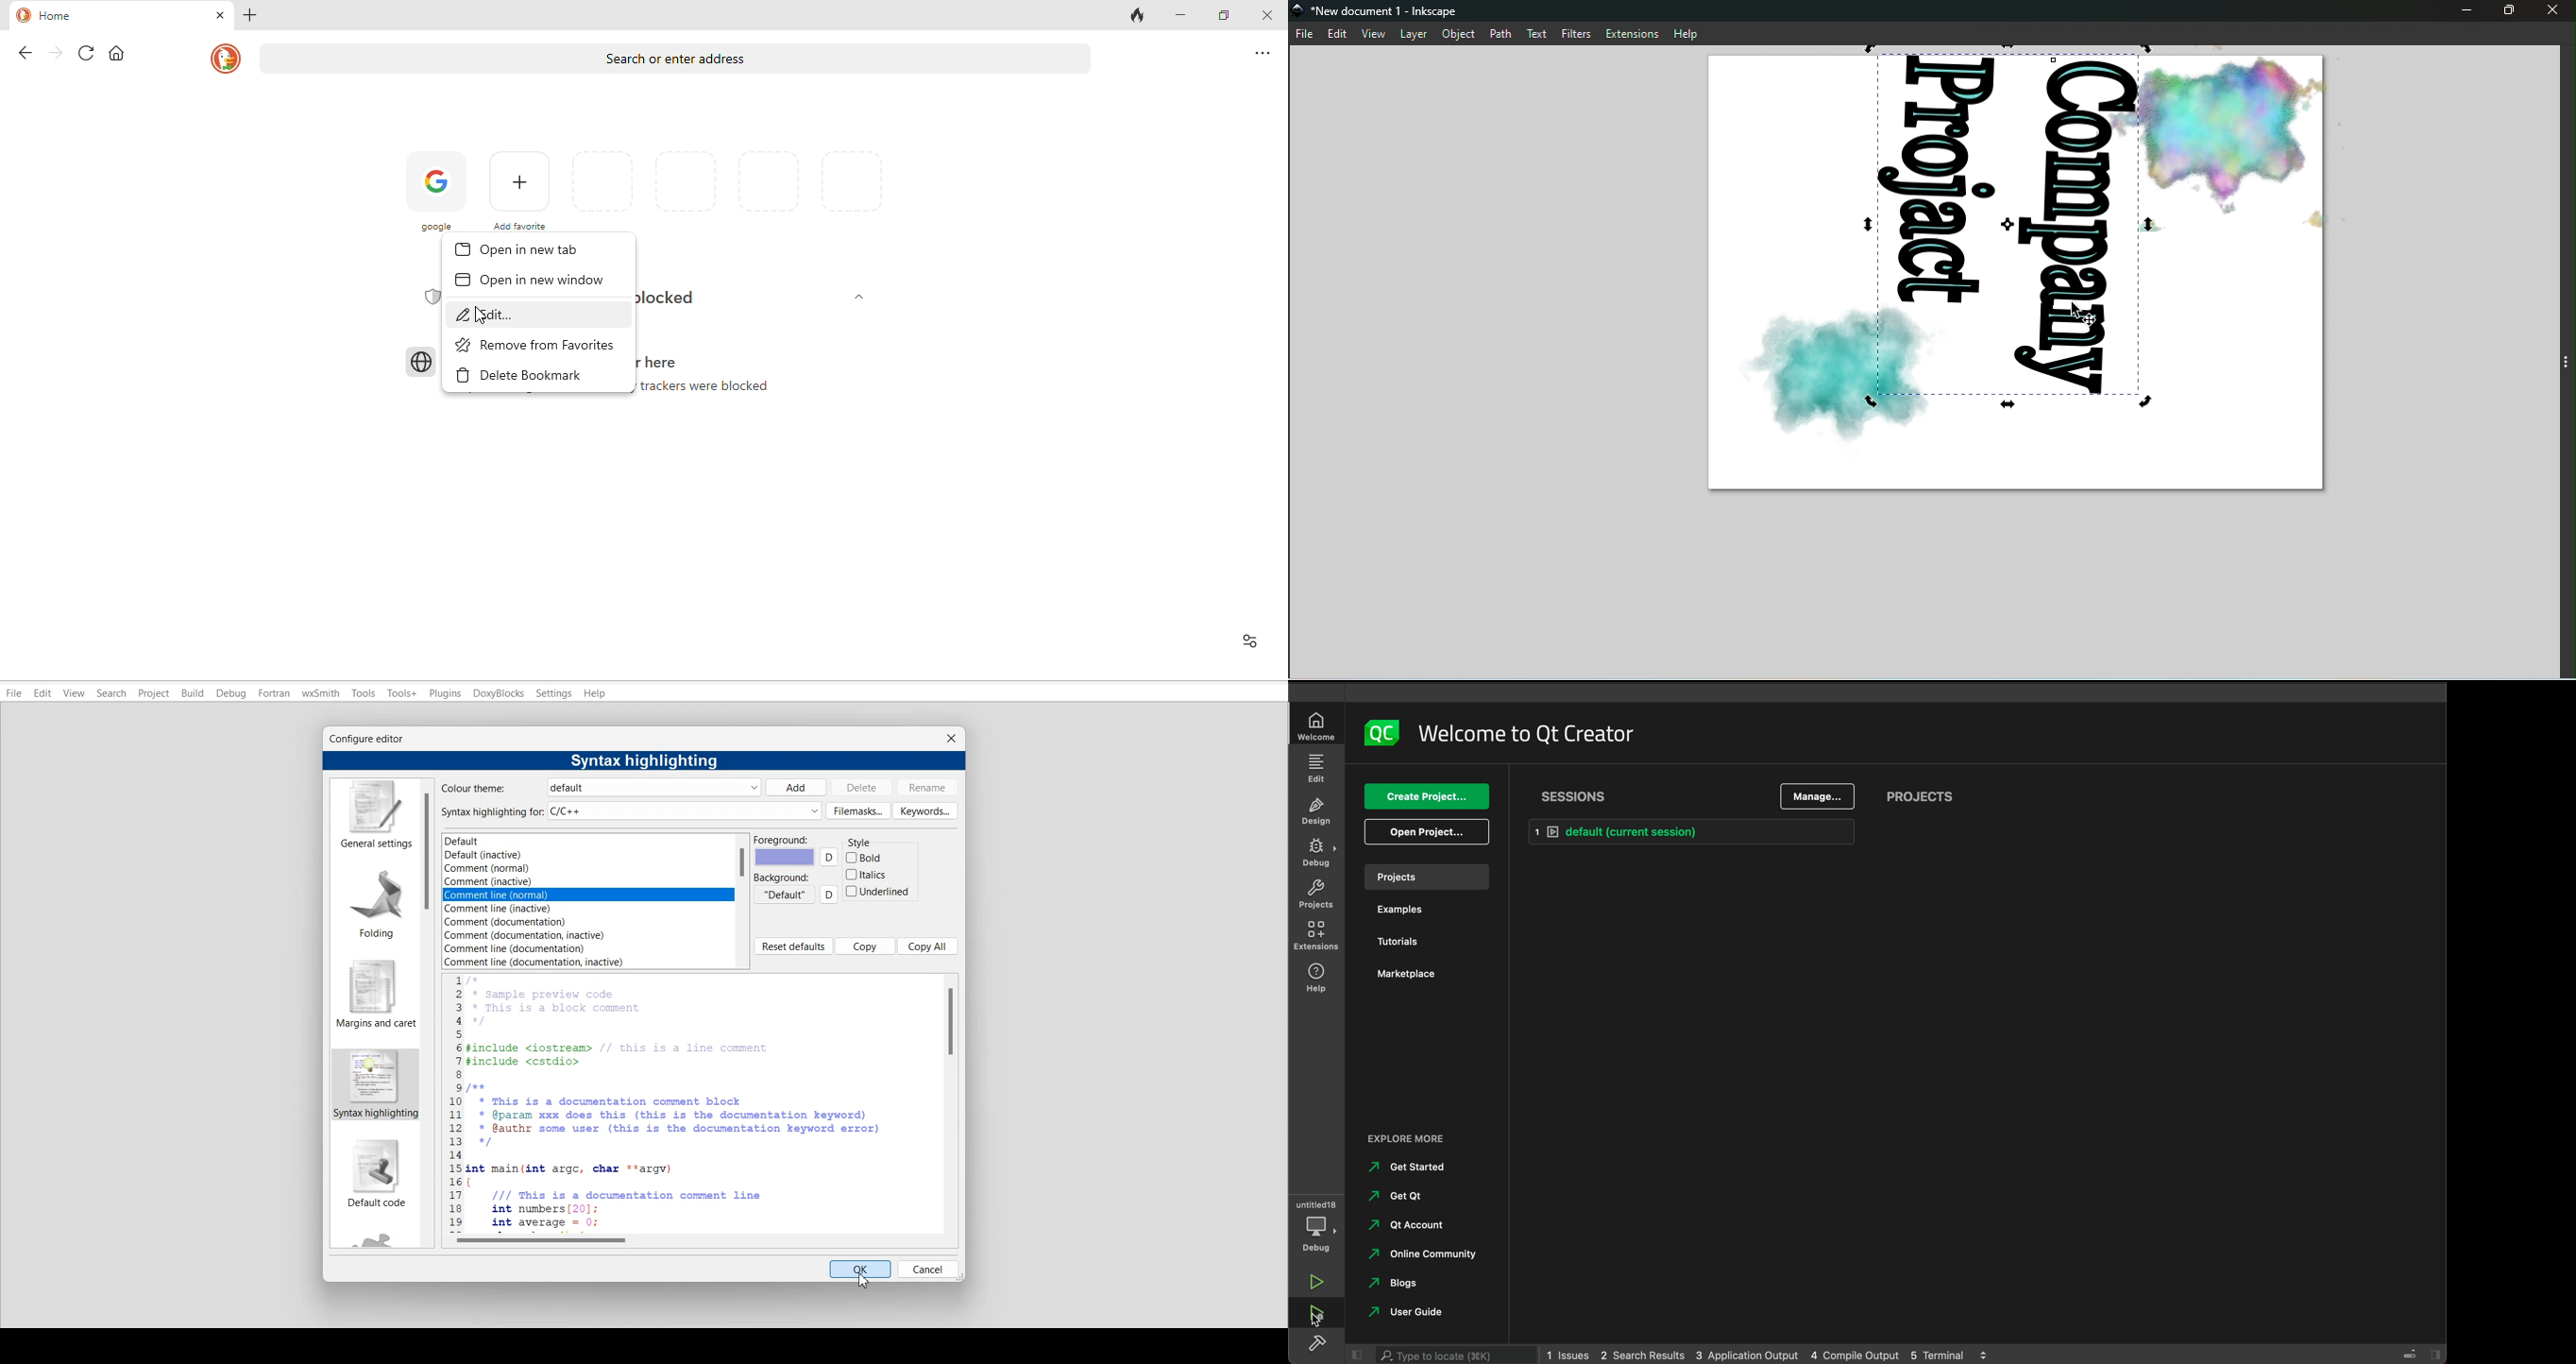 This screenshot has width=2576, height=1372. What do you see at coordinates (420, 364) in the screenshot?
I see `Browser icon` at bounding box center [420, 364].